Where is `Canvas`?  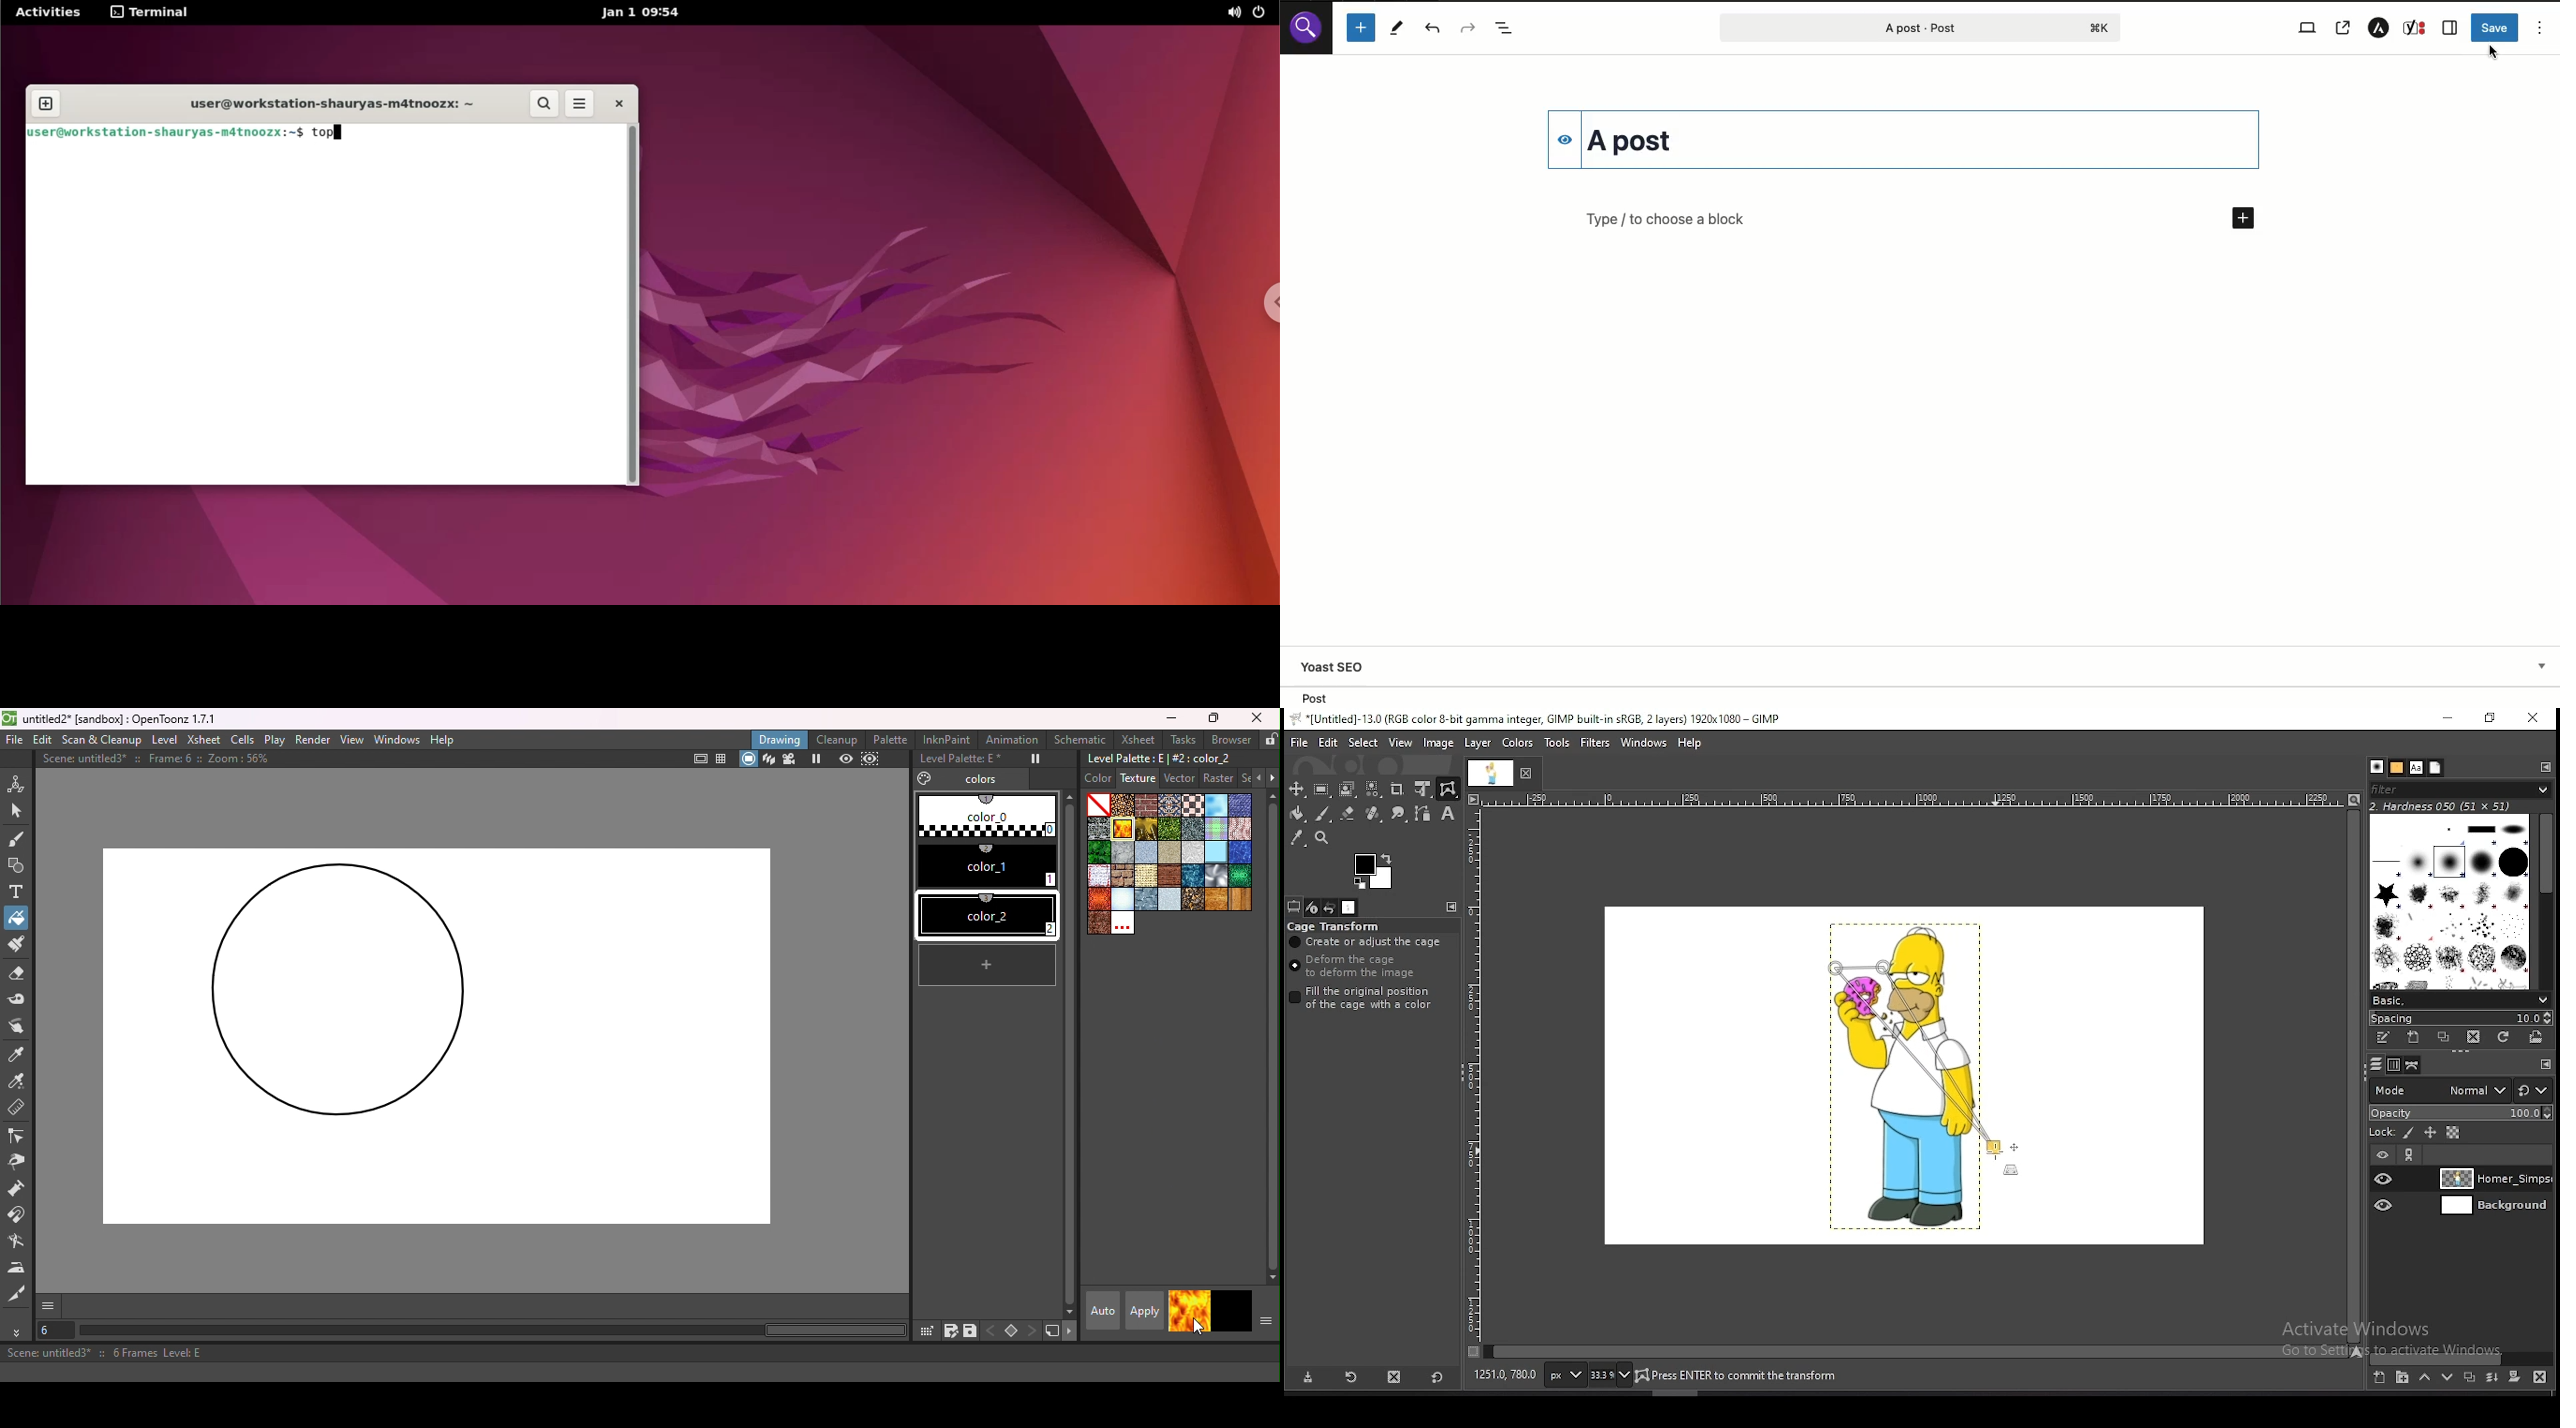 Canvas is located at coordinates (434, 1035).